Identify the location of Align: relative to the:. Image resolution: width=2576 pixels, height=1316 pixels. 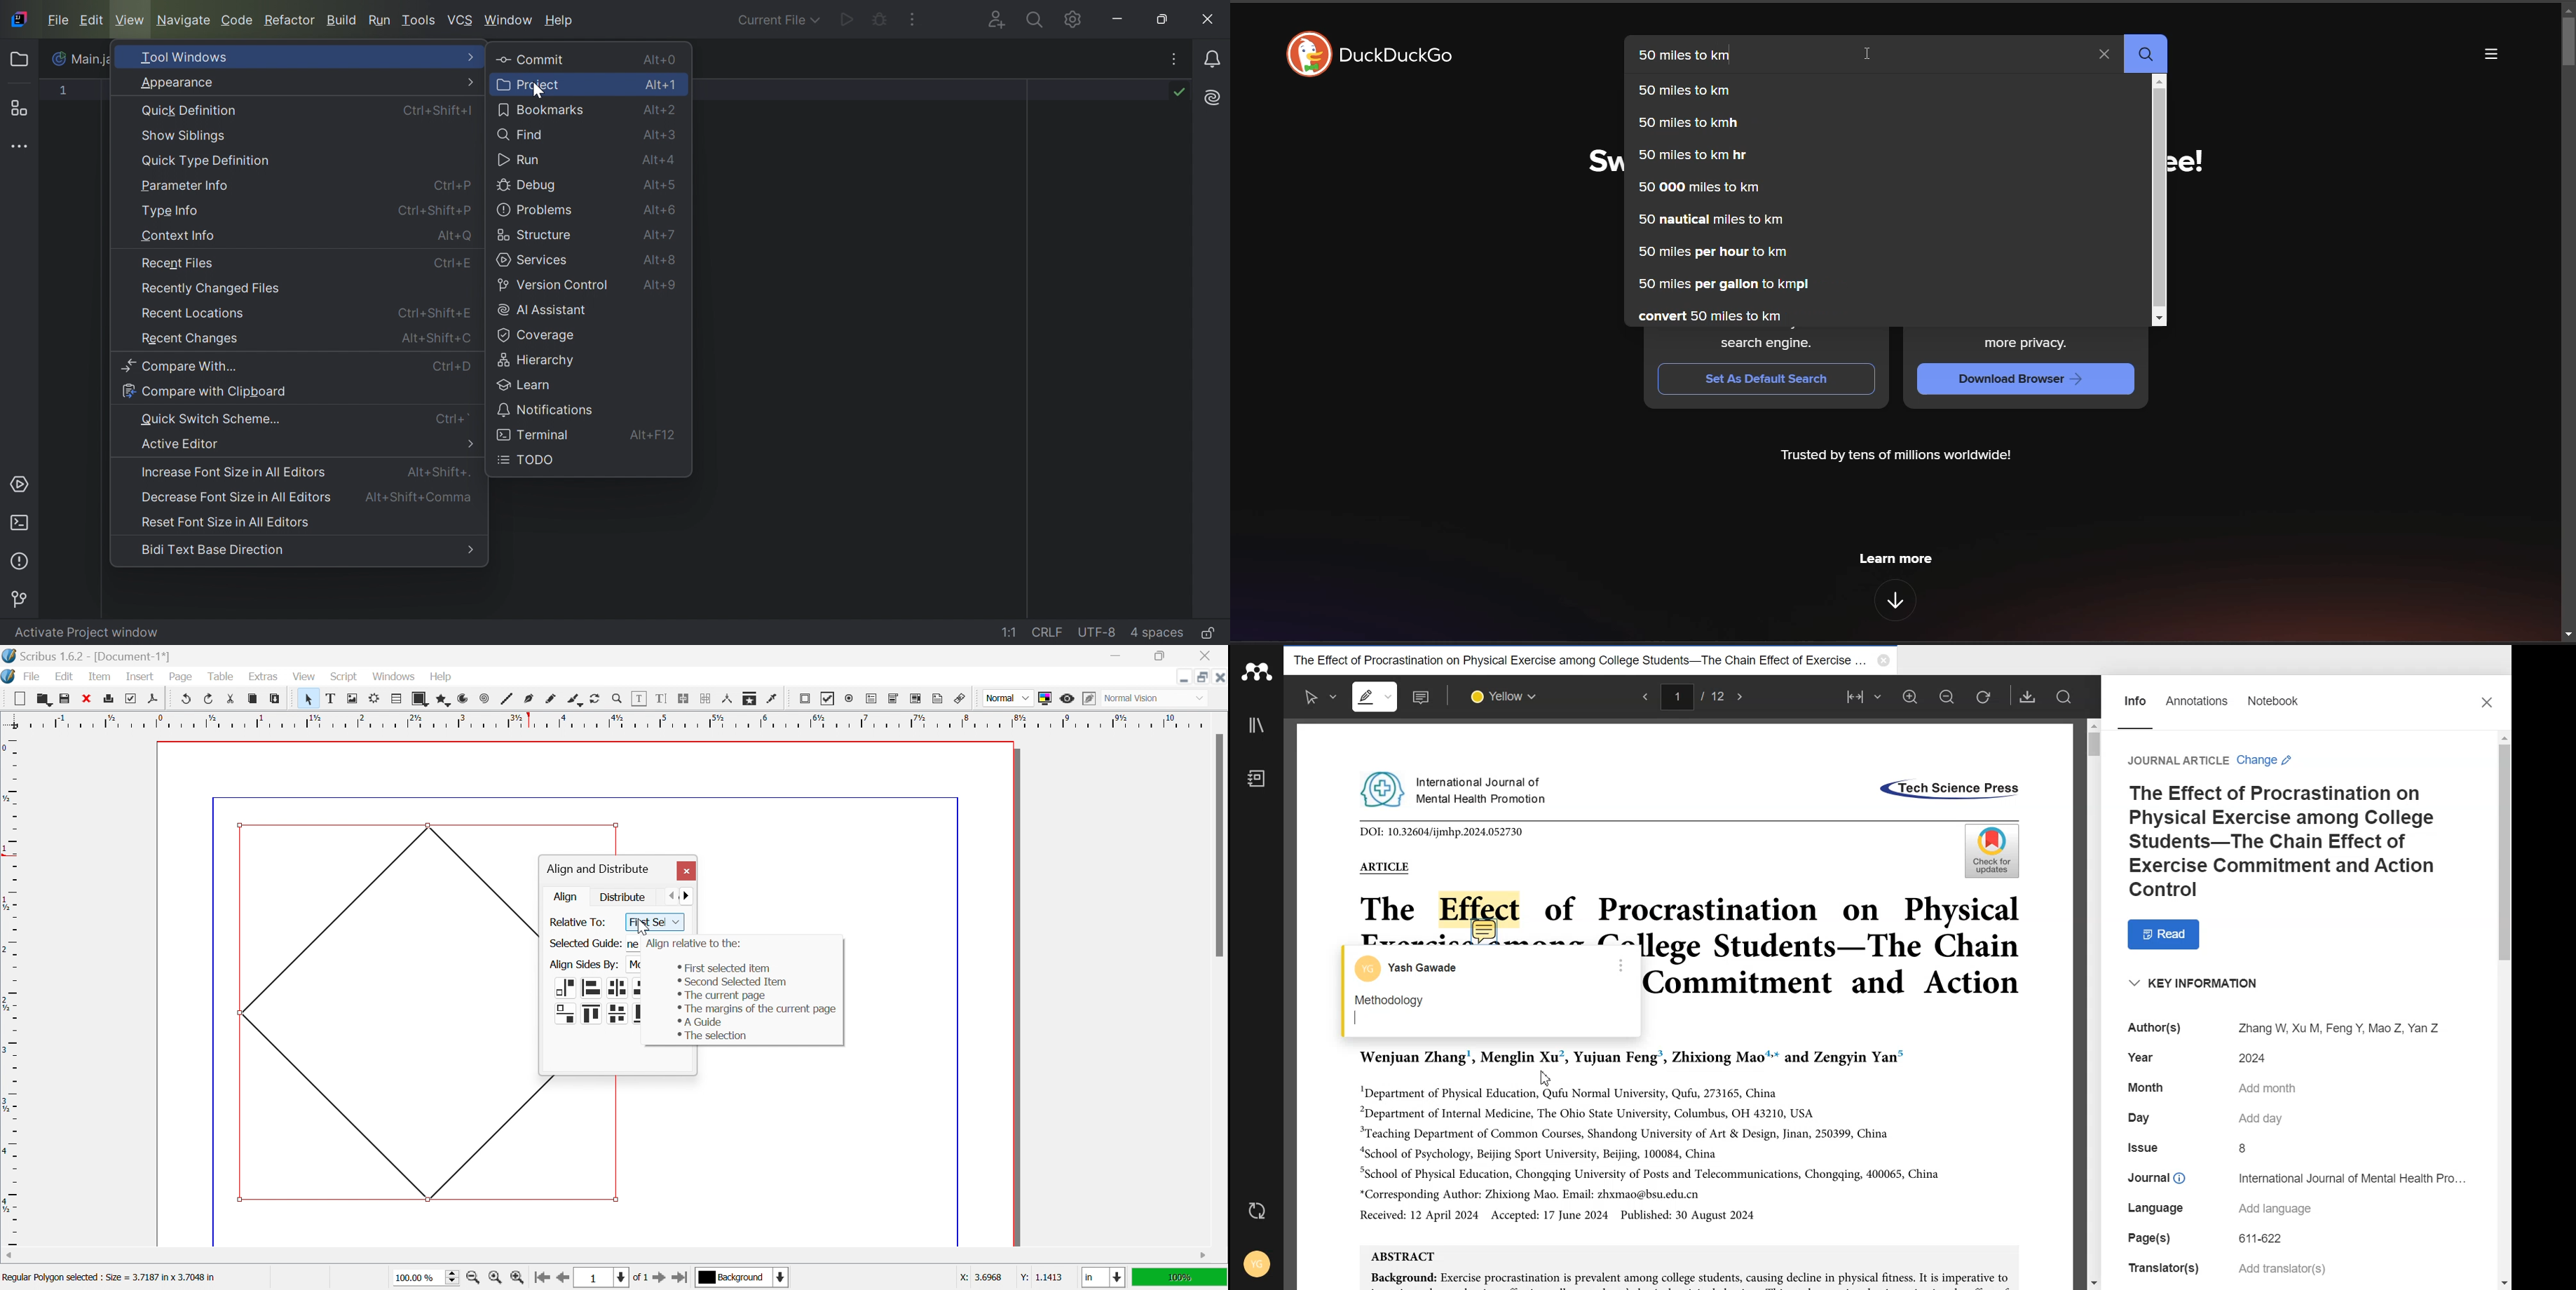
(695, 944).